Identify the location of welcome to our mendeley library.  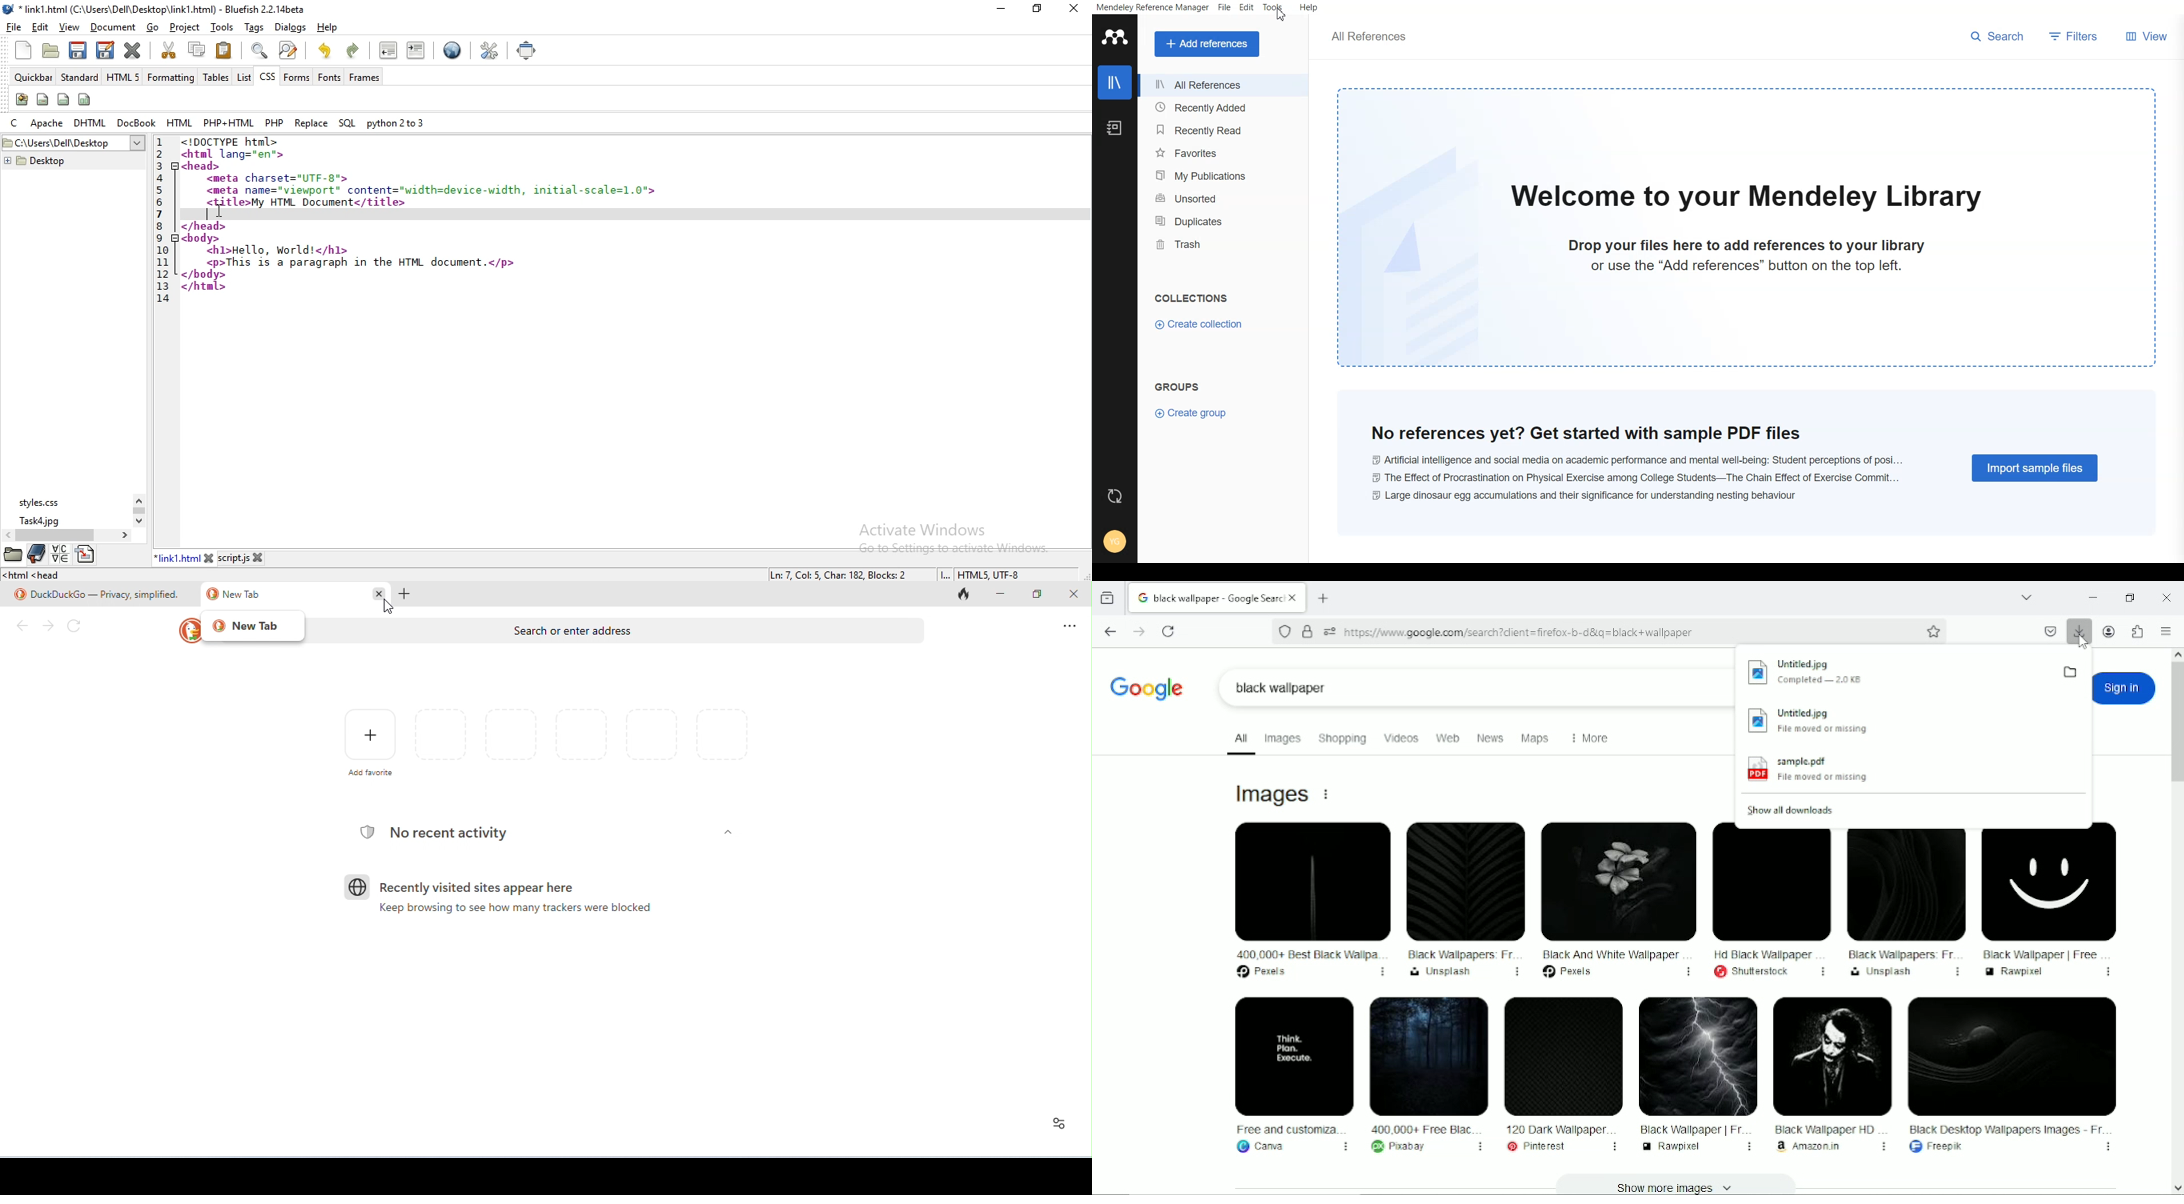
(1748, 197).